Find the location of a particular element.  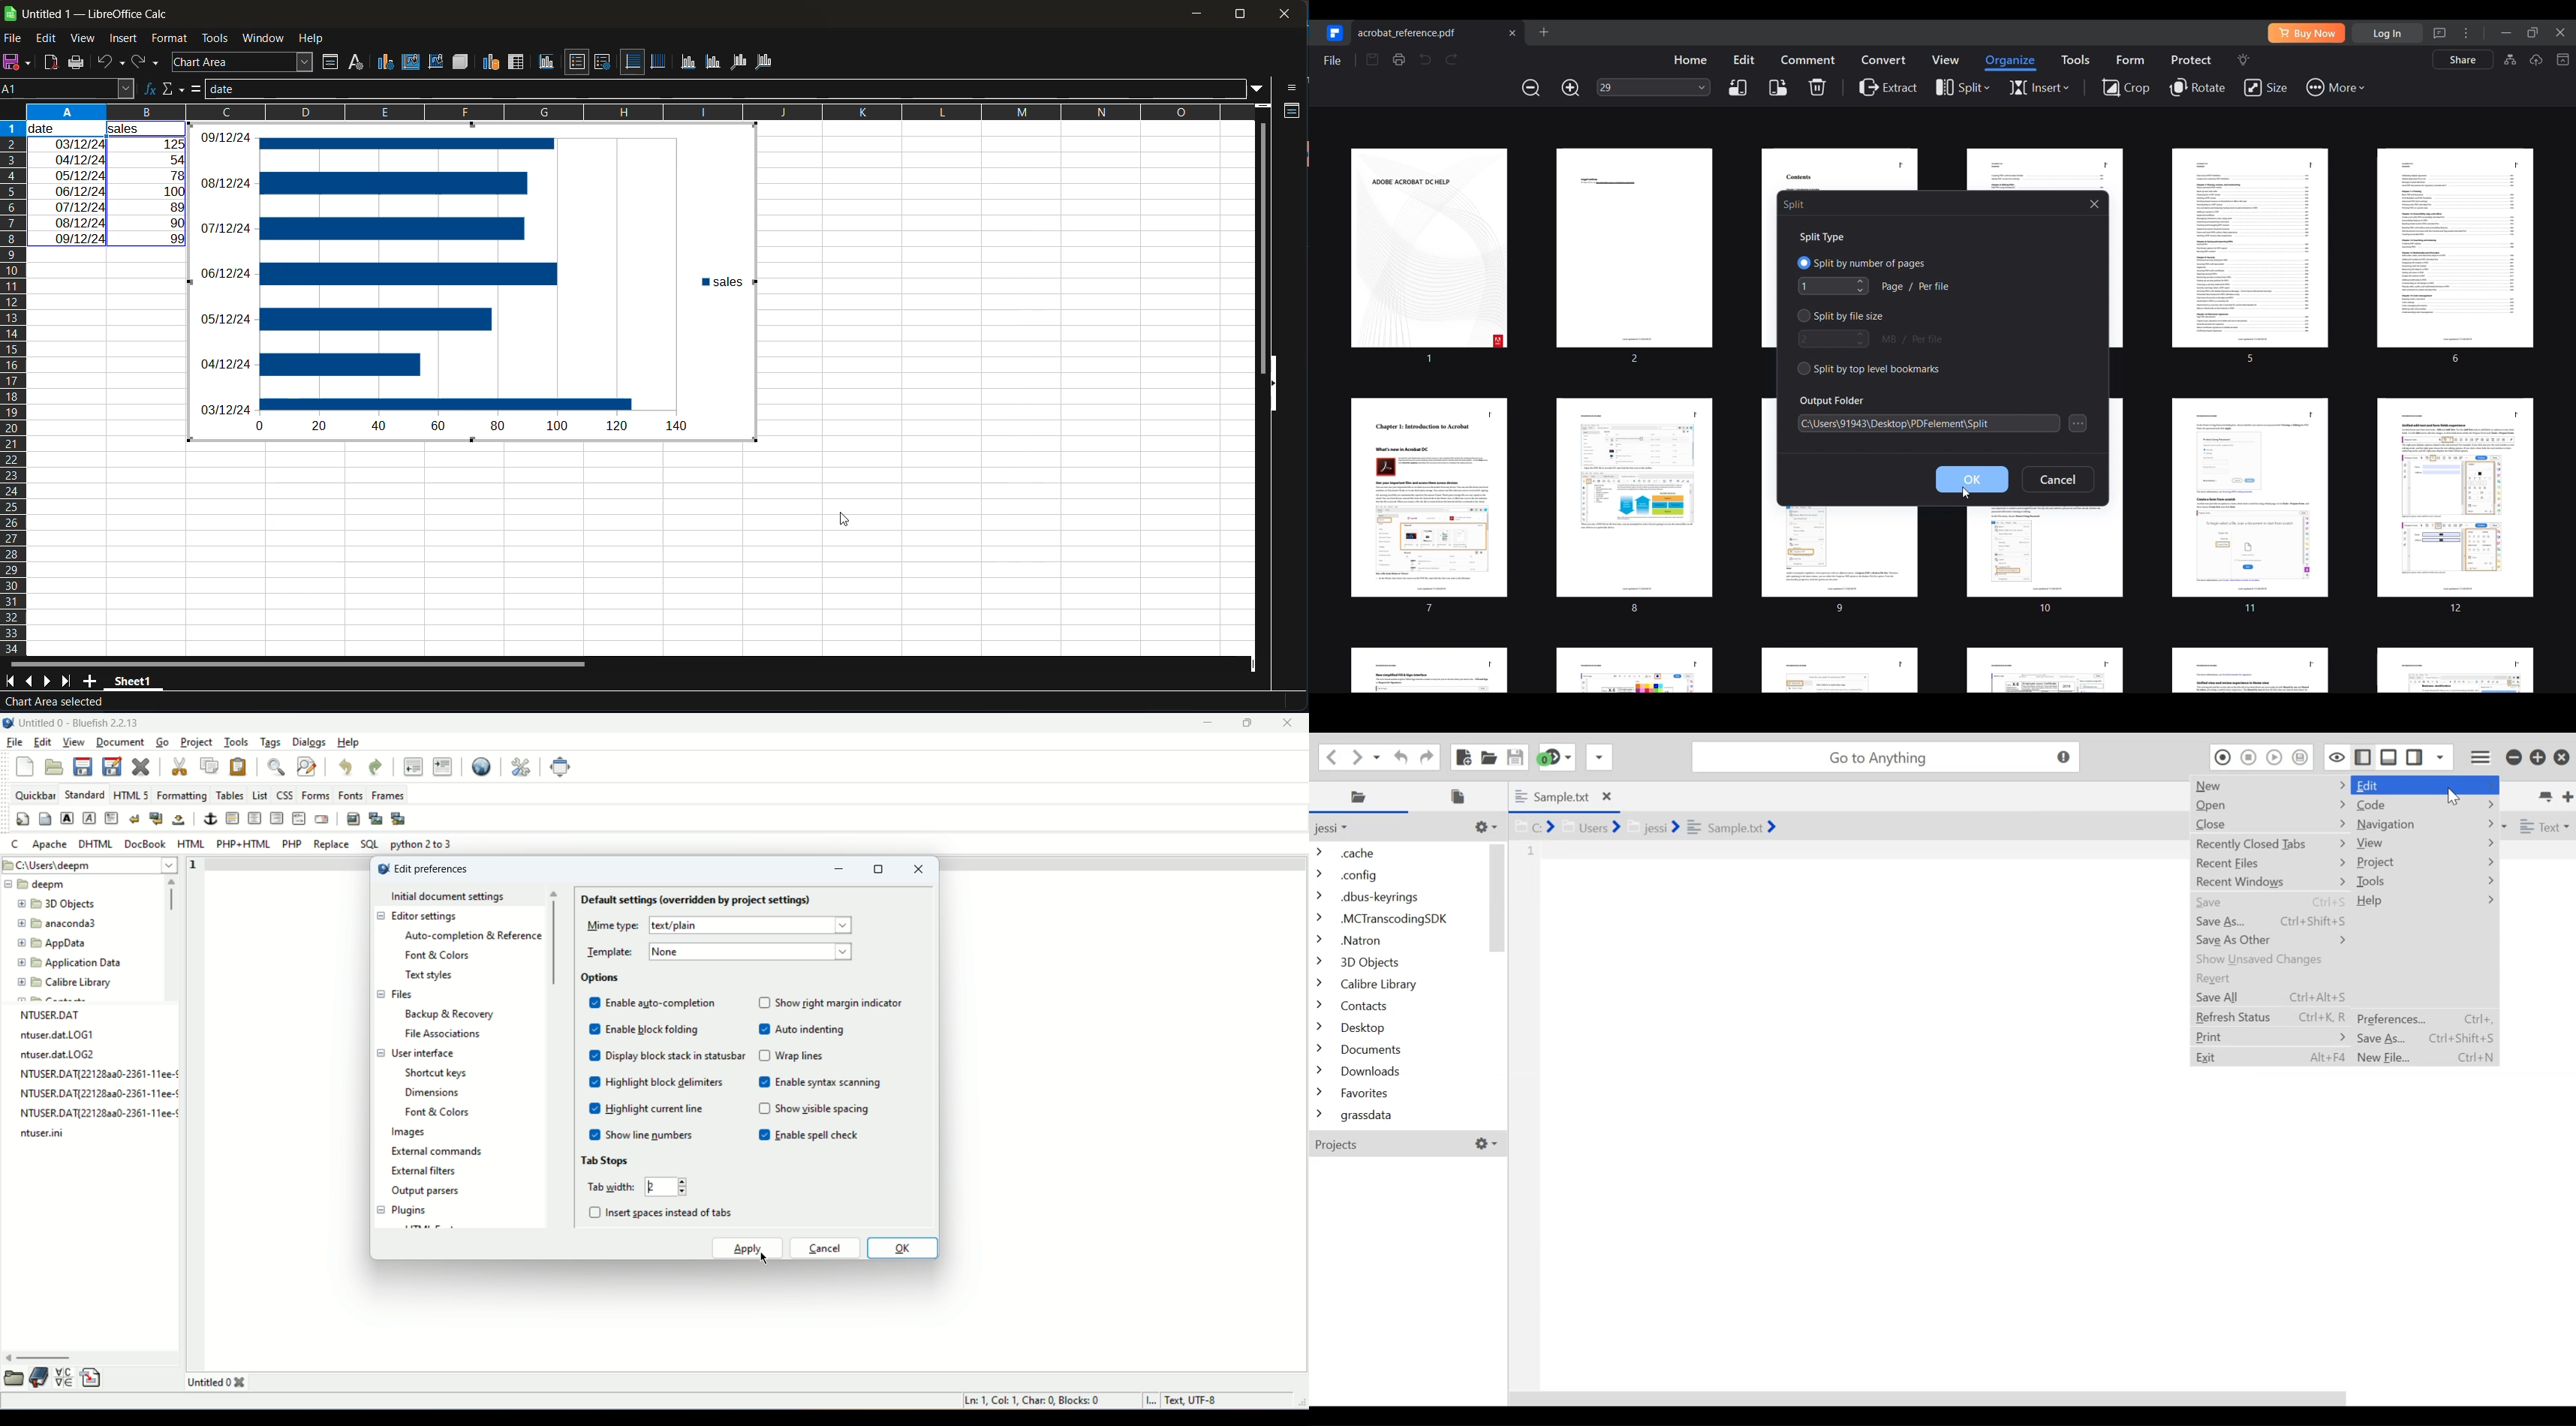

maximize is located at coordinates (1236, 13).